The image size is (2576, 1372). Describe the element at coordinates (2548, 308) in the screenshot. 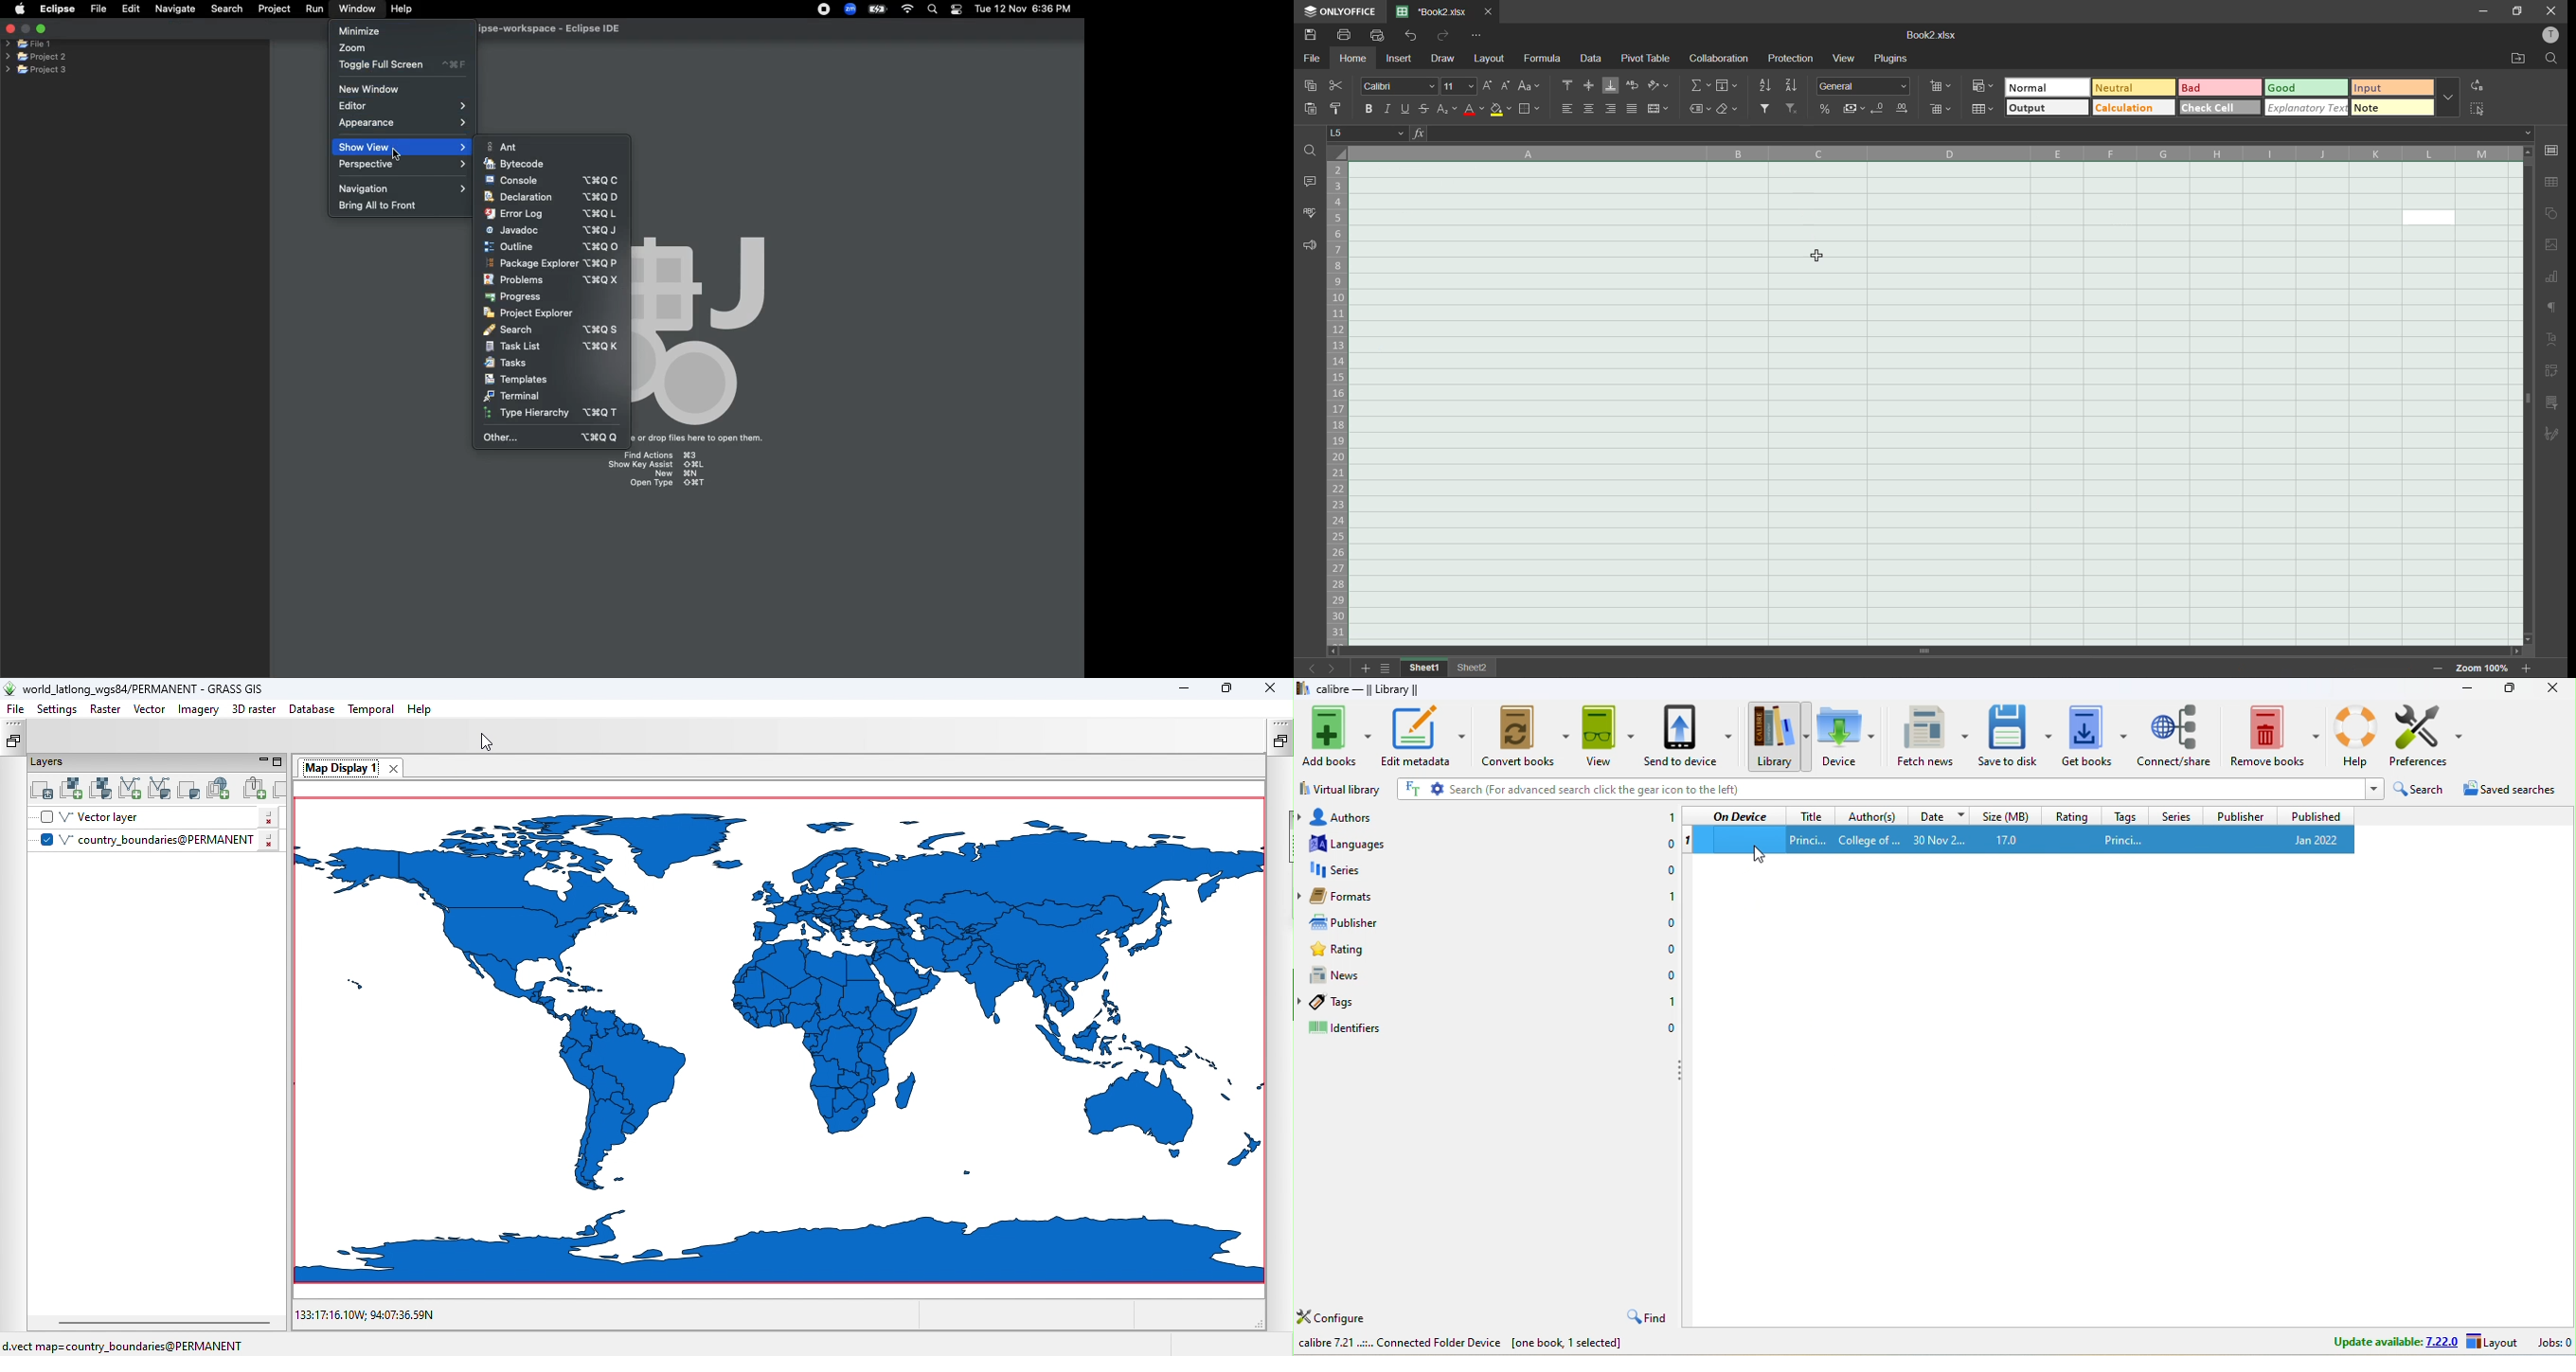

I see `paragraph` at that location.